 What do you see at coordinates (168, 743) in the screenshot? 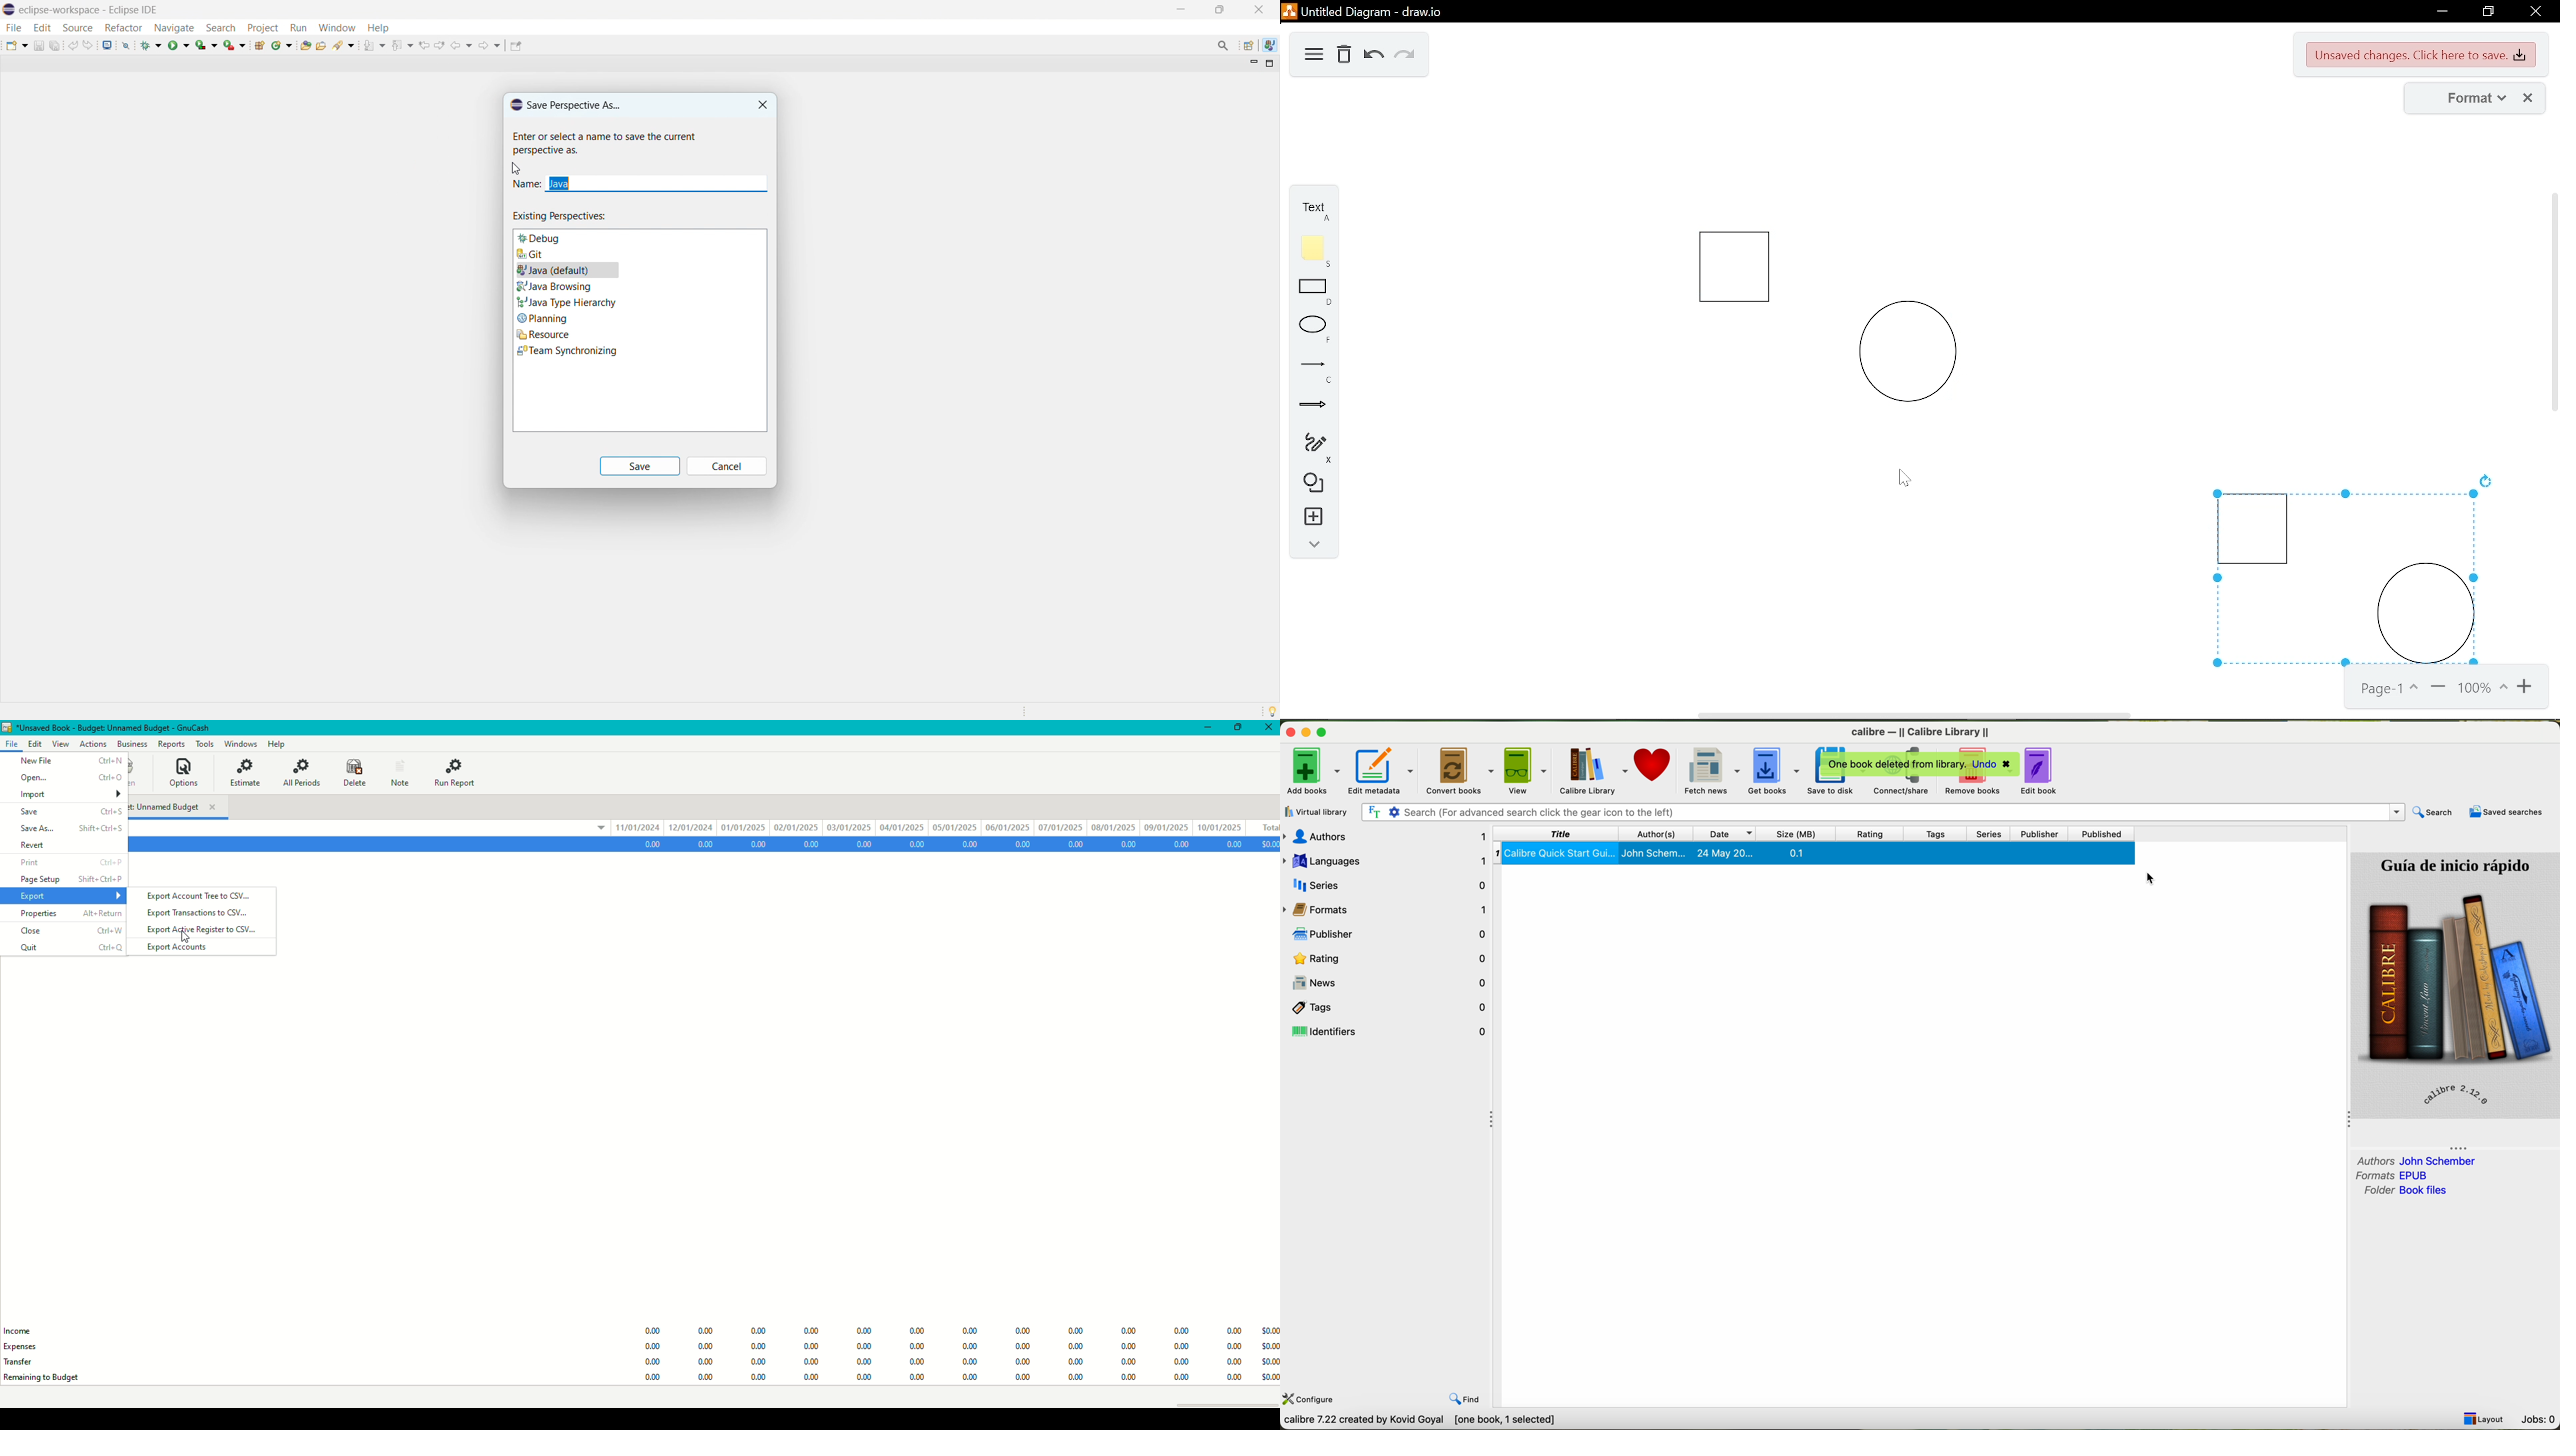
I see `Reports` at bounding box center [168, 743].